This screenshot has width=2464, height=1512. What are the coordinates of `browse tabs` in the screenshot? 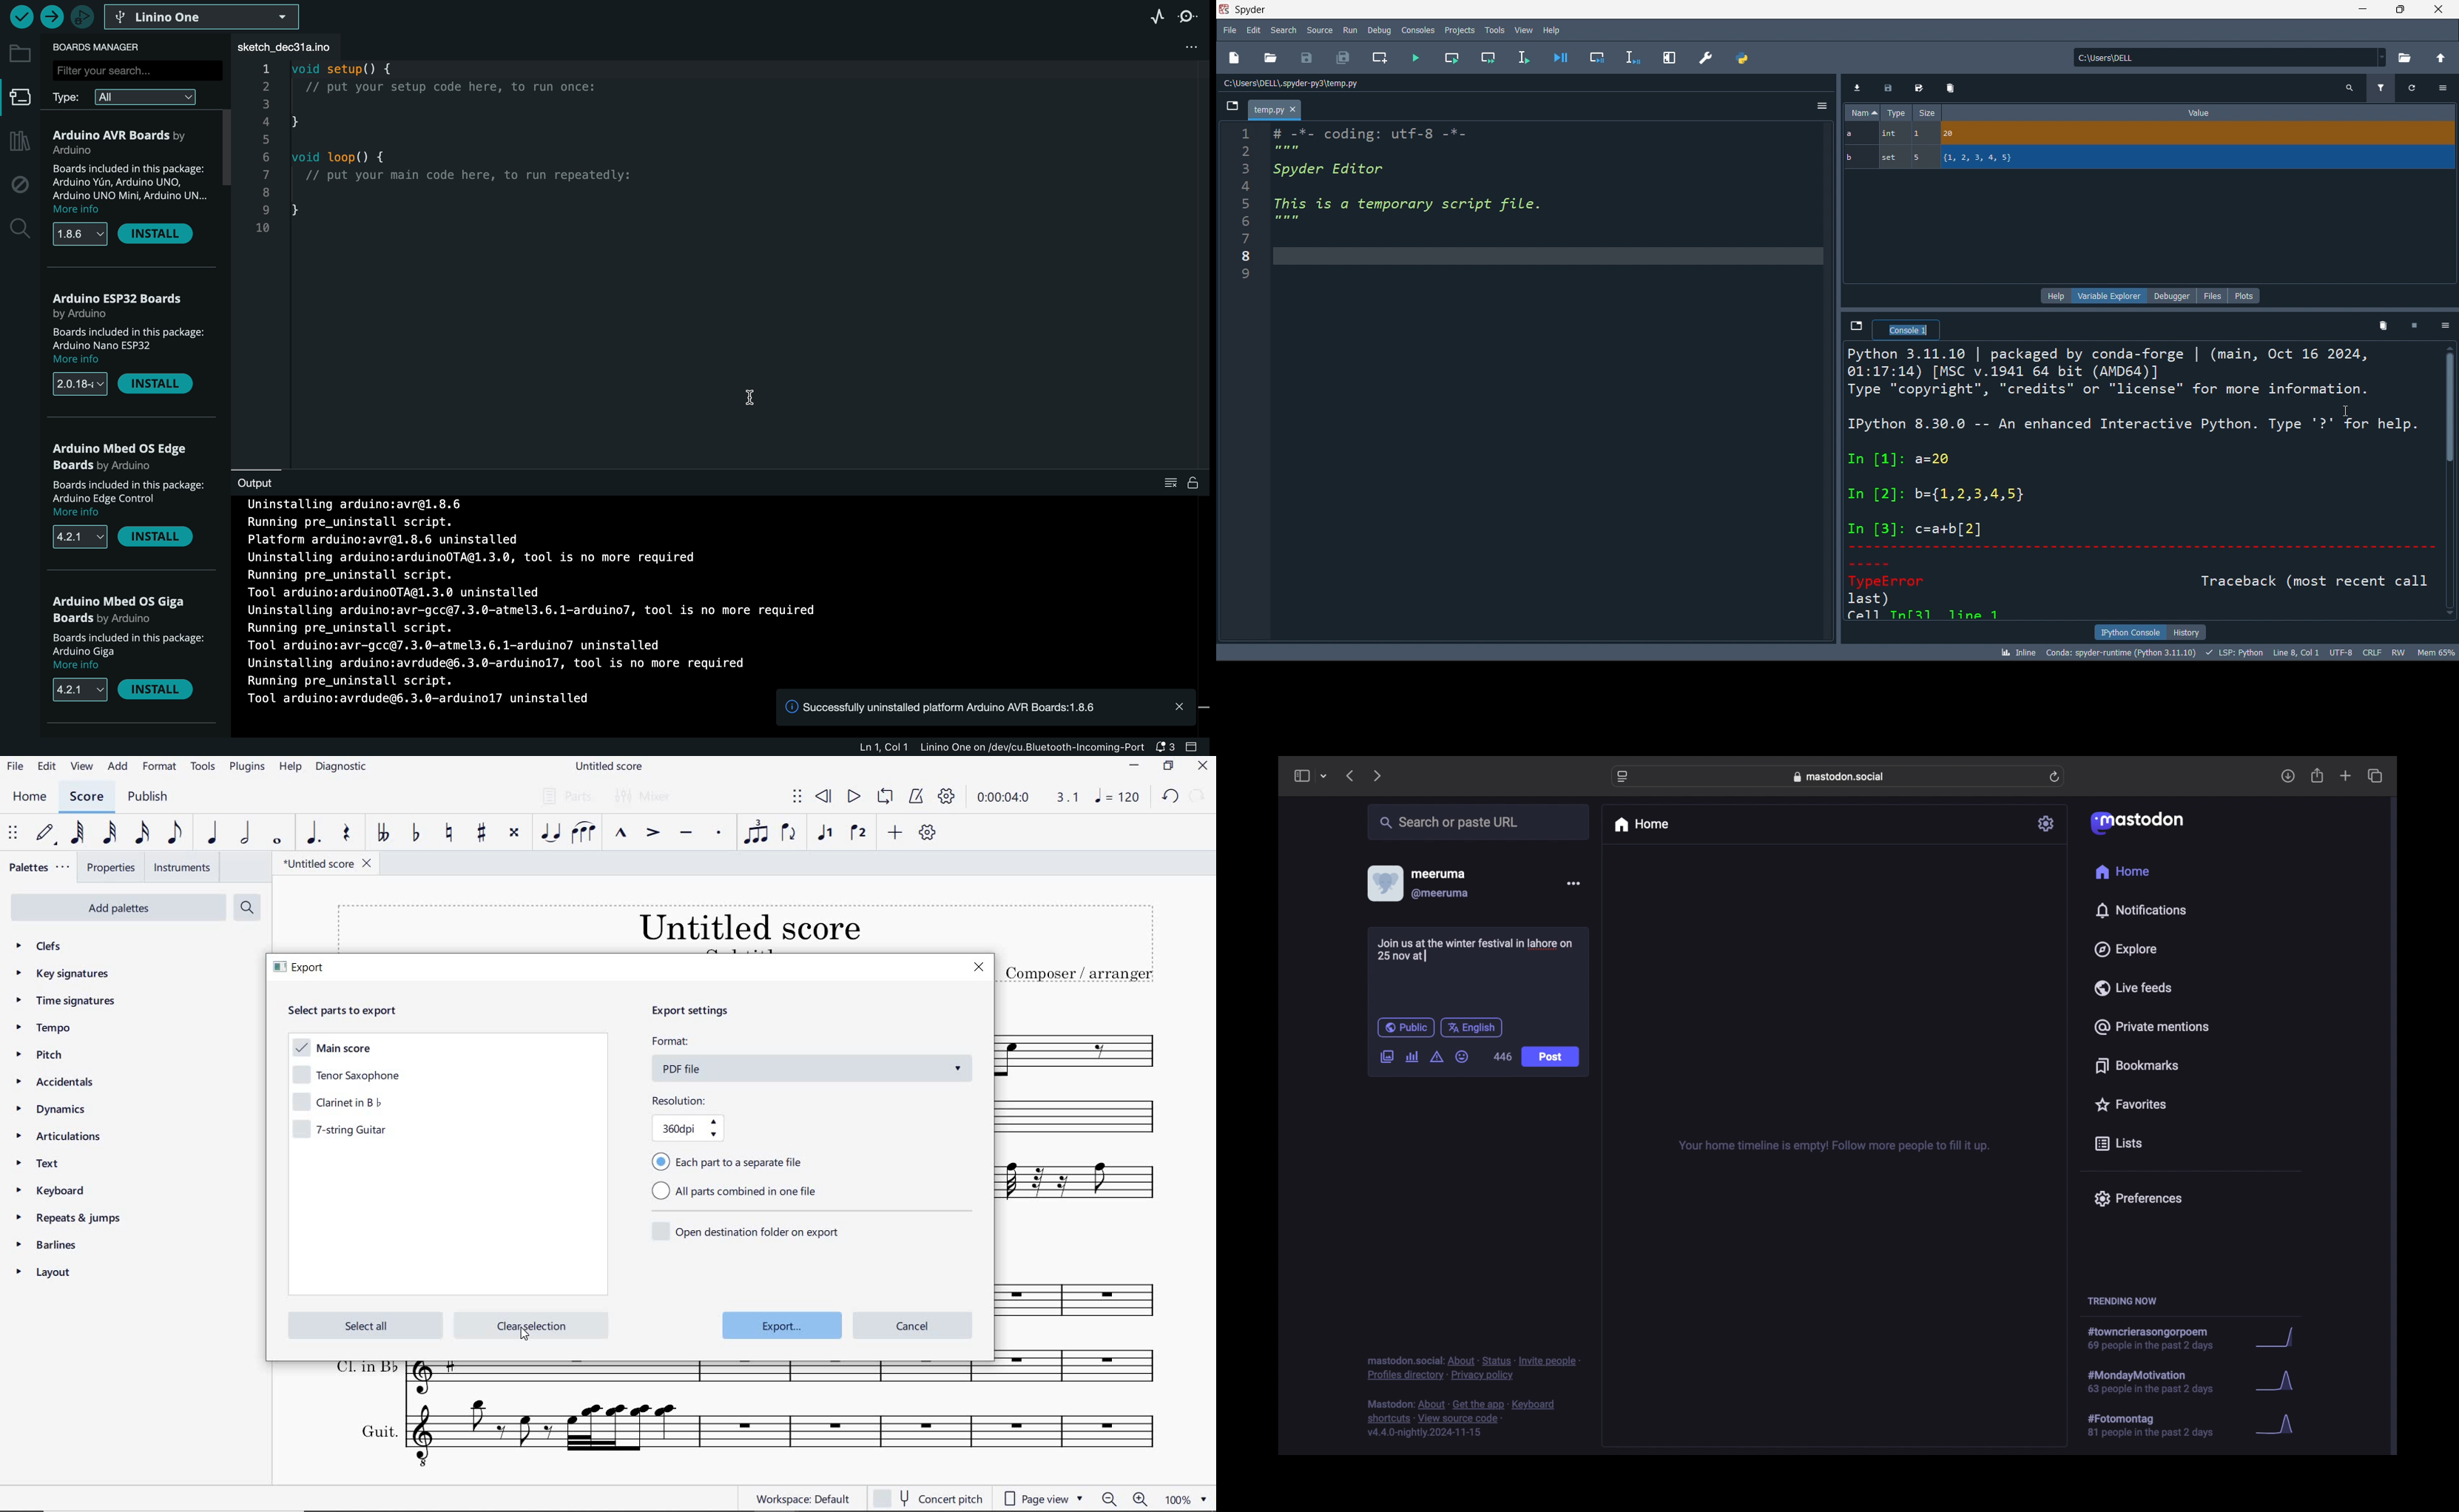 It's located at (1854, 326).